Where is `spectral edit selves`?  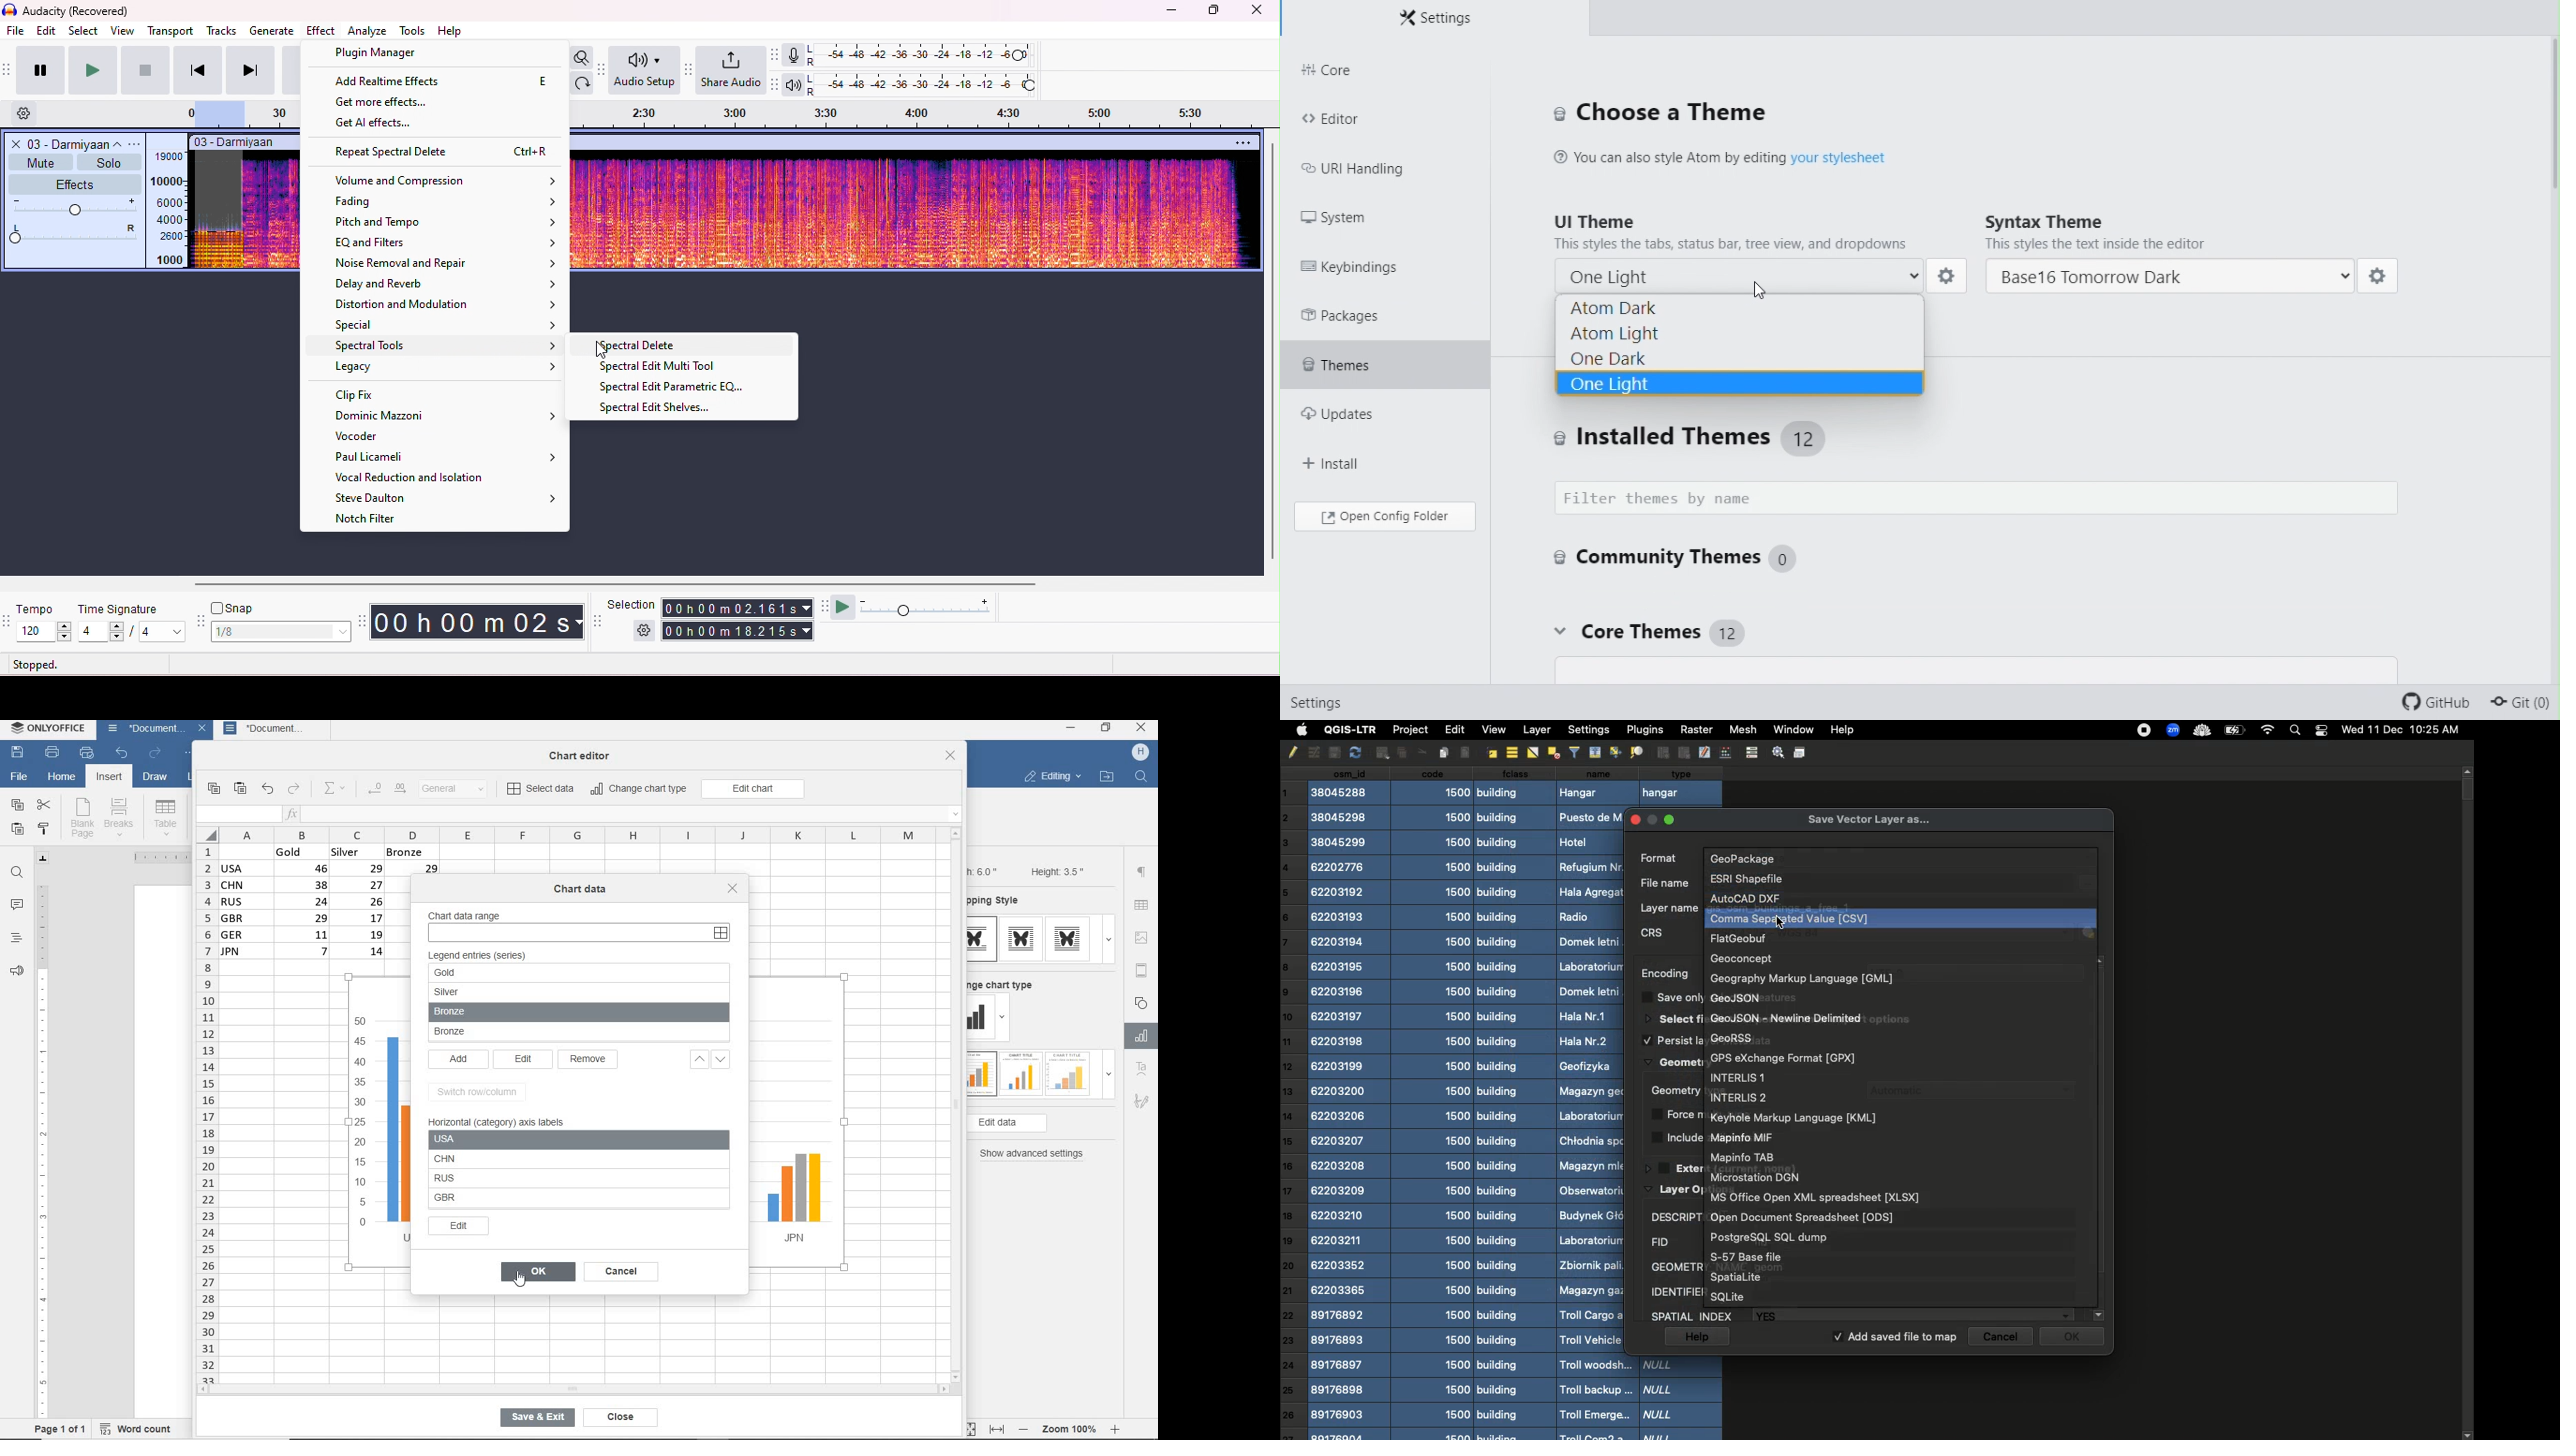
spectral edit selves is located at coordinates (661, 409).